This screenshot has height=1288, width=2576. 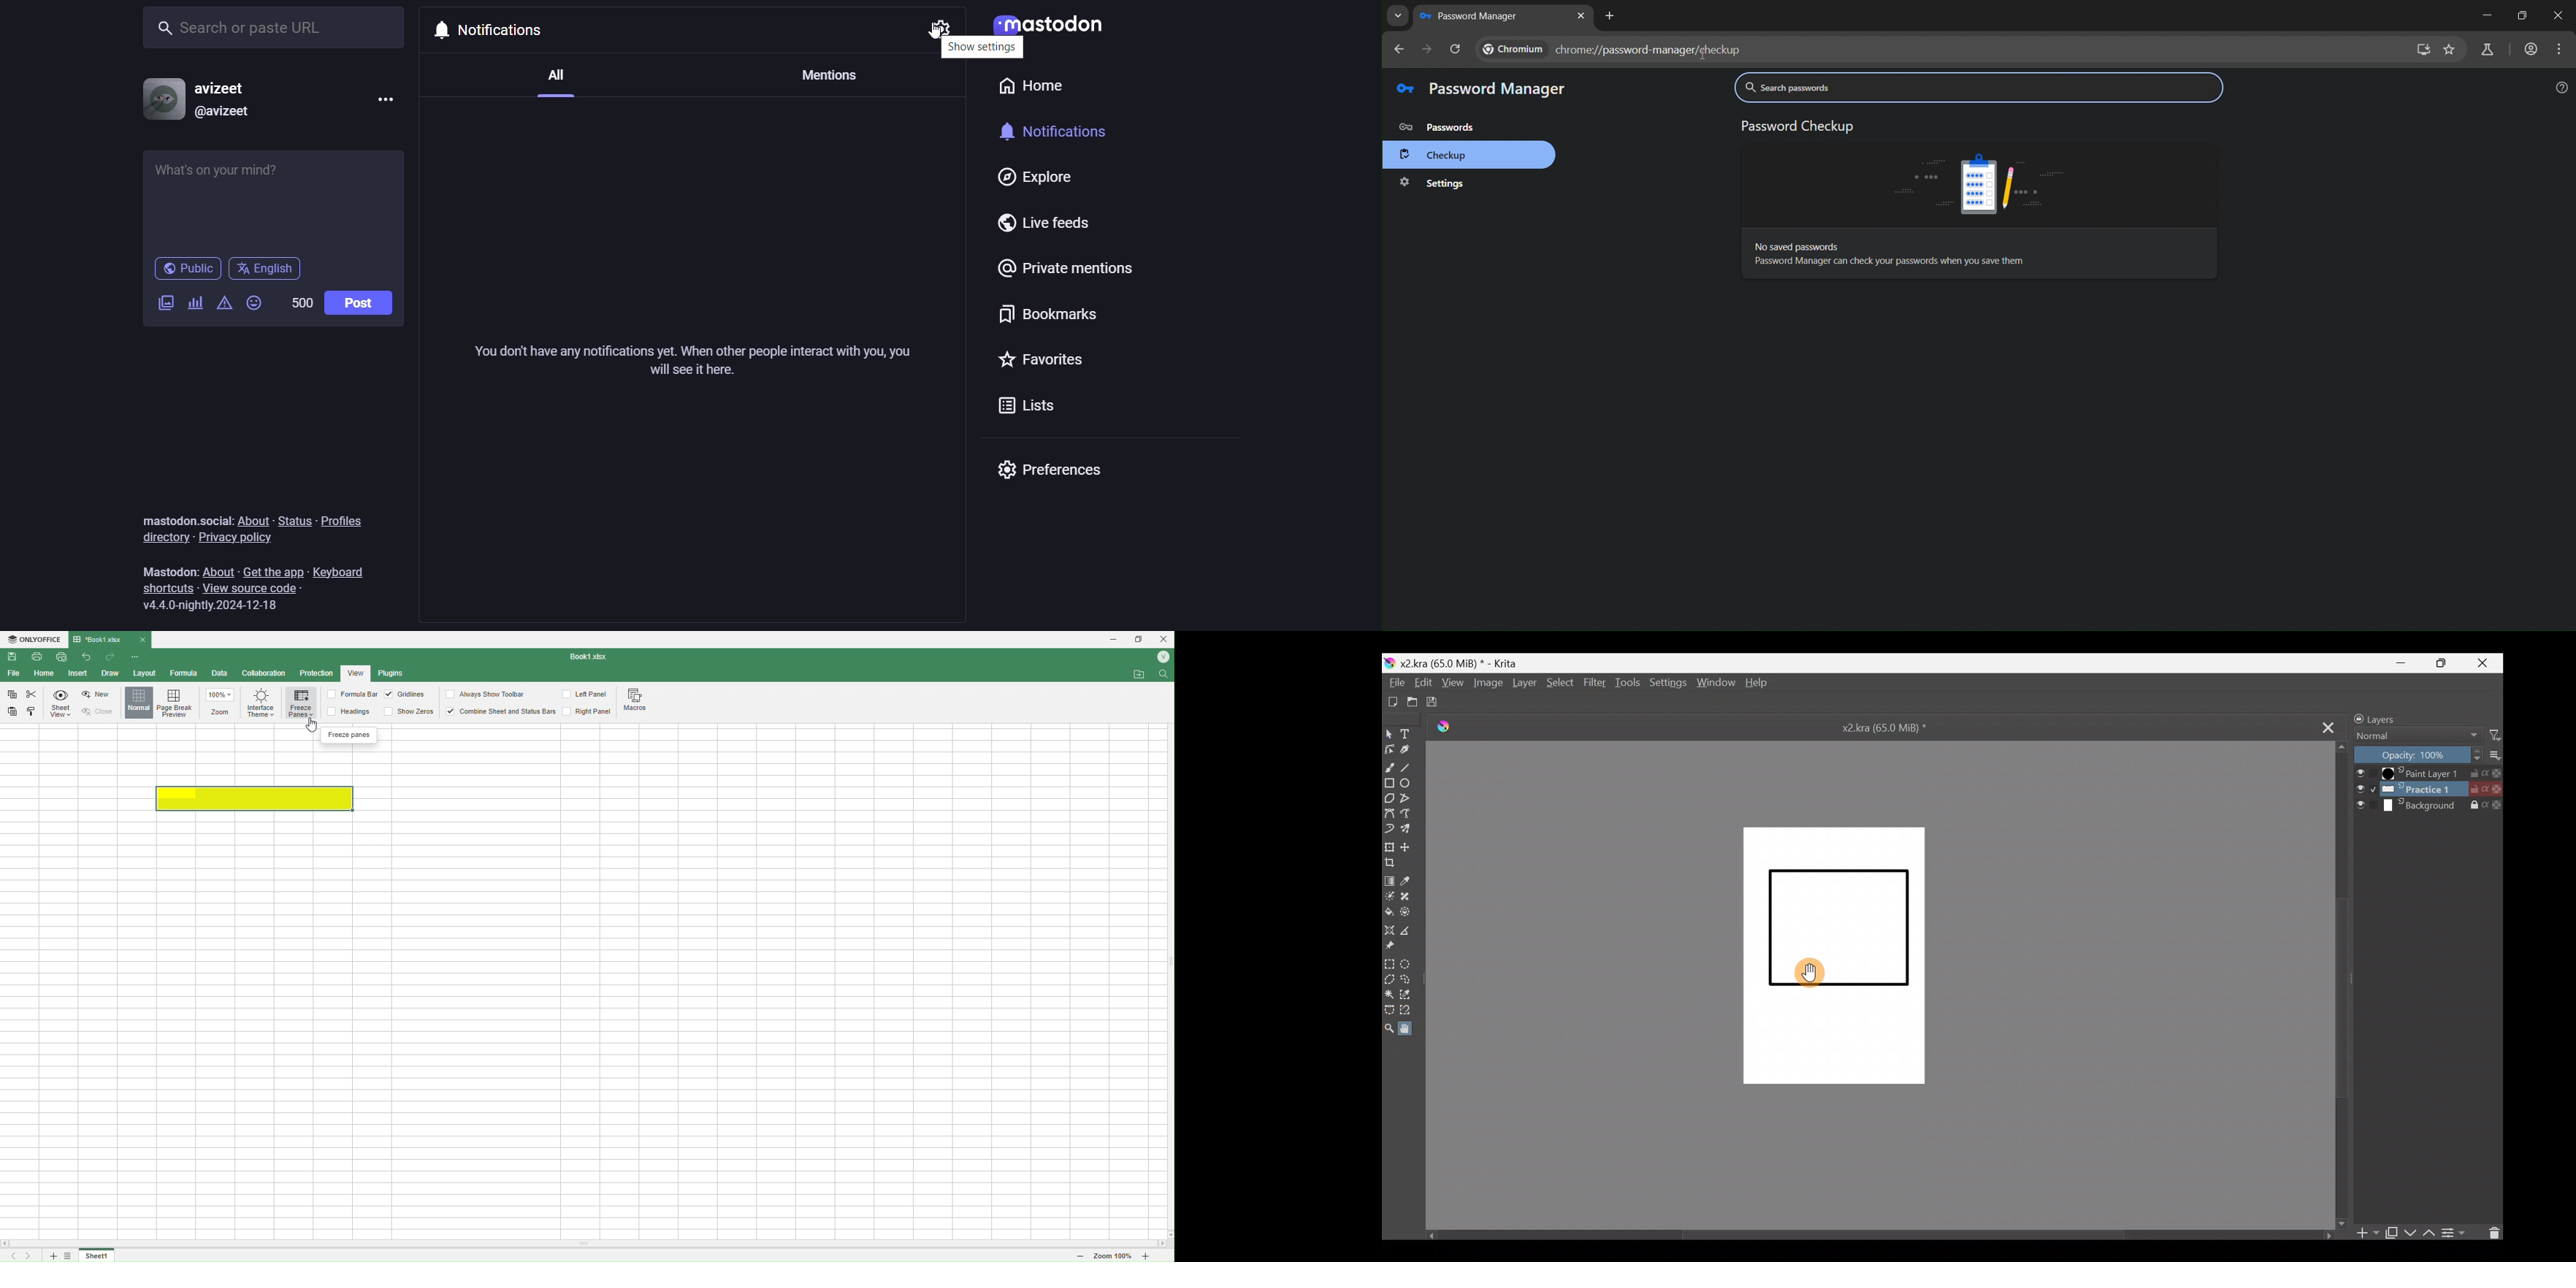 What do you see at coordinates (266, 269) in the screenshot?
I see `english` at bounding box center [266, 269].